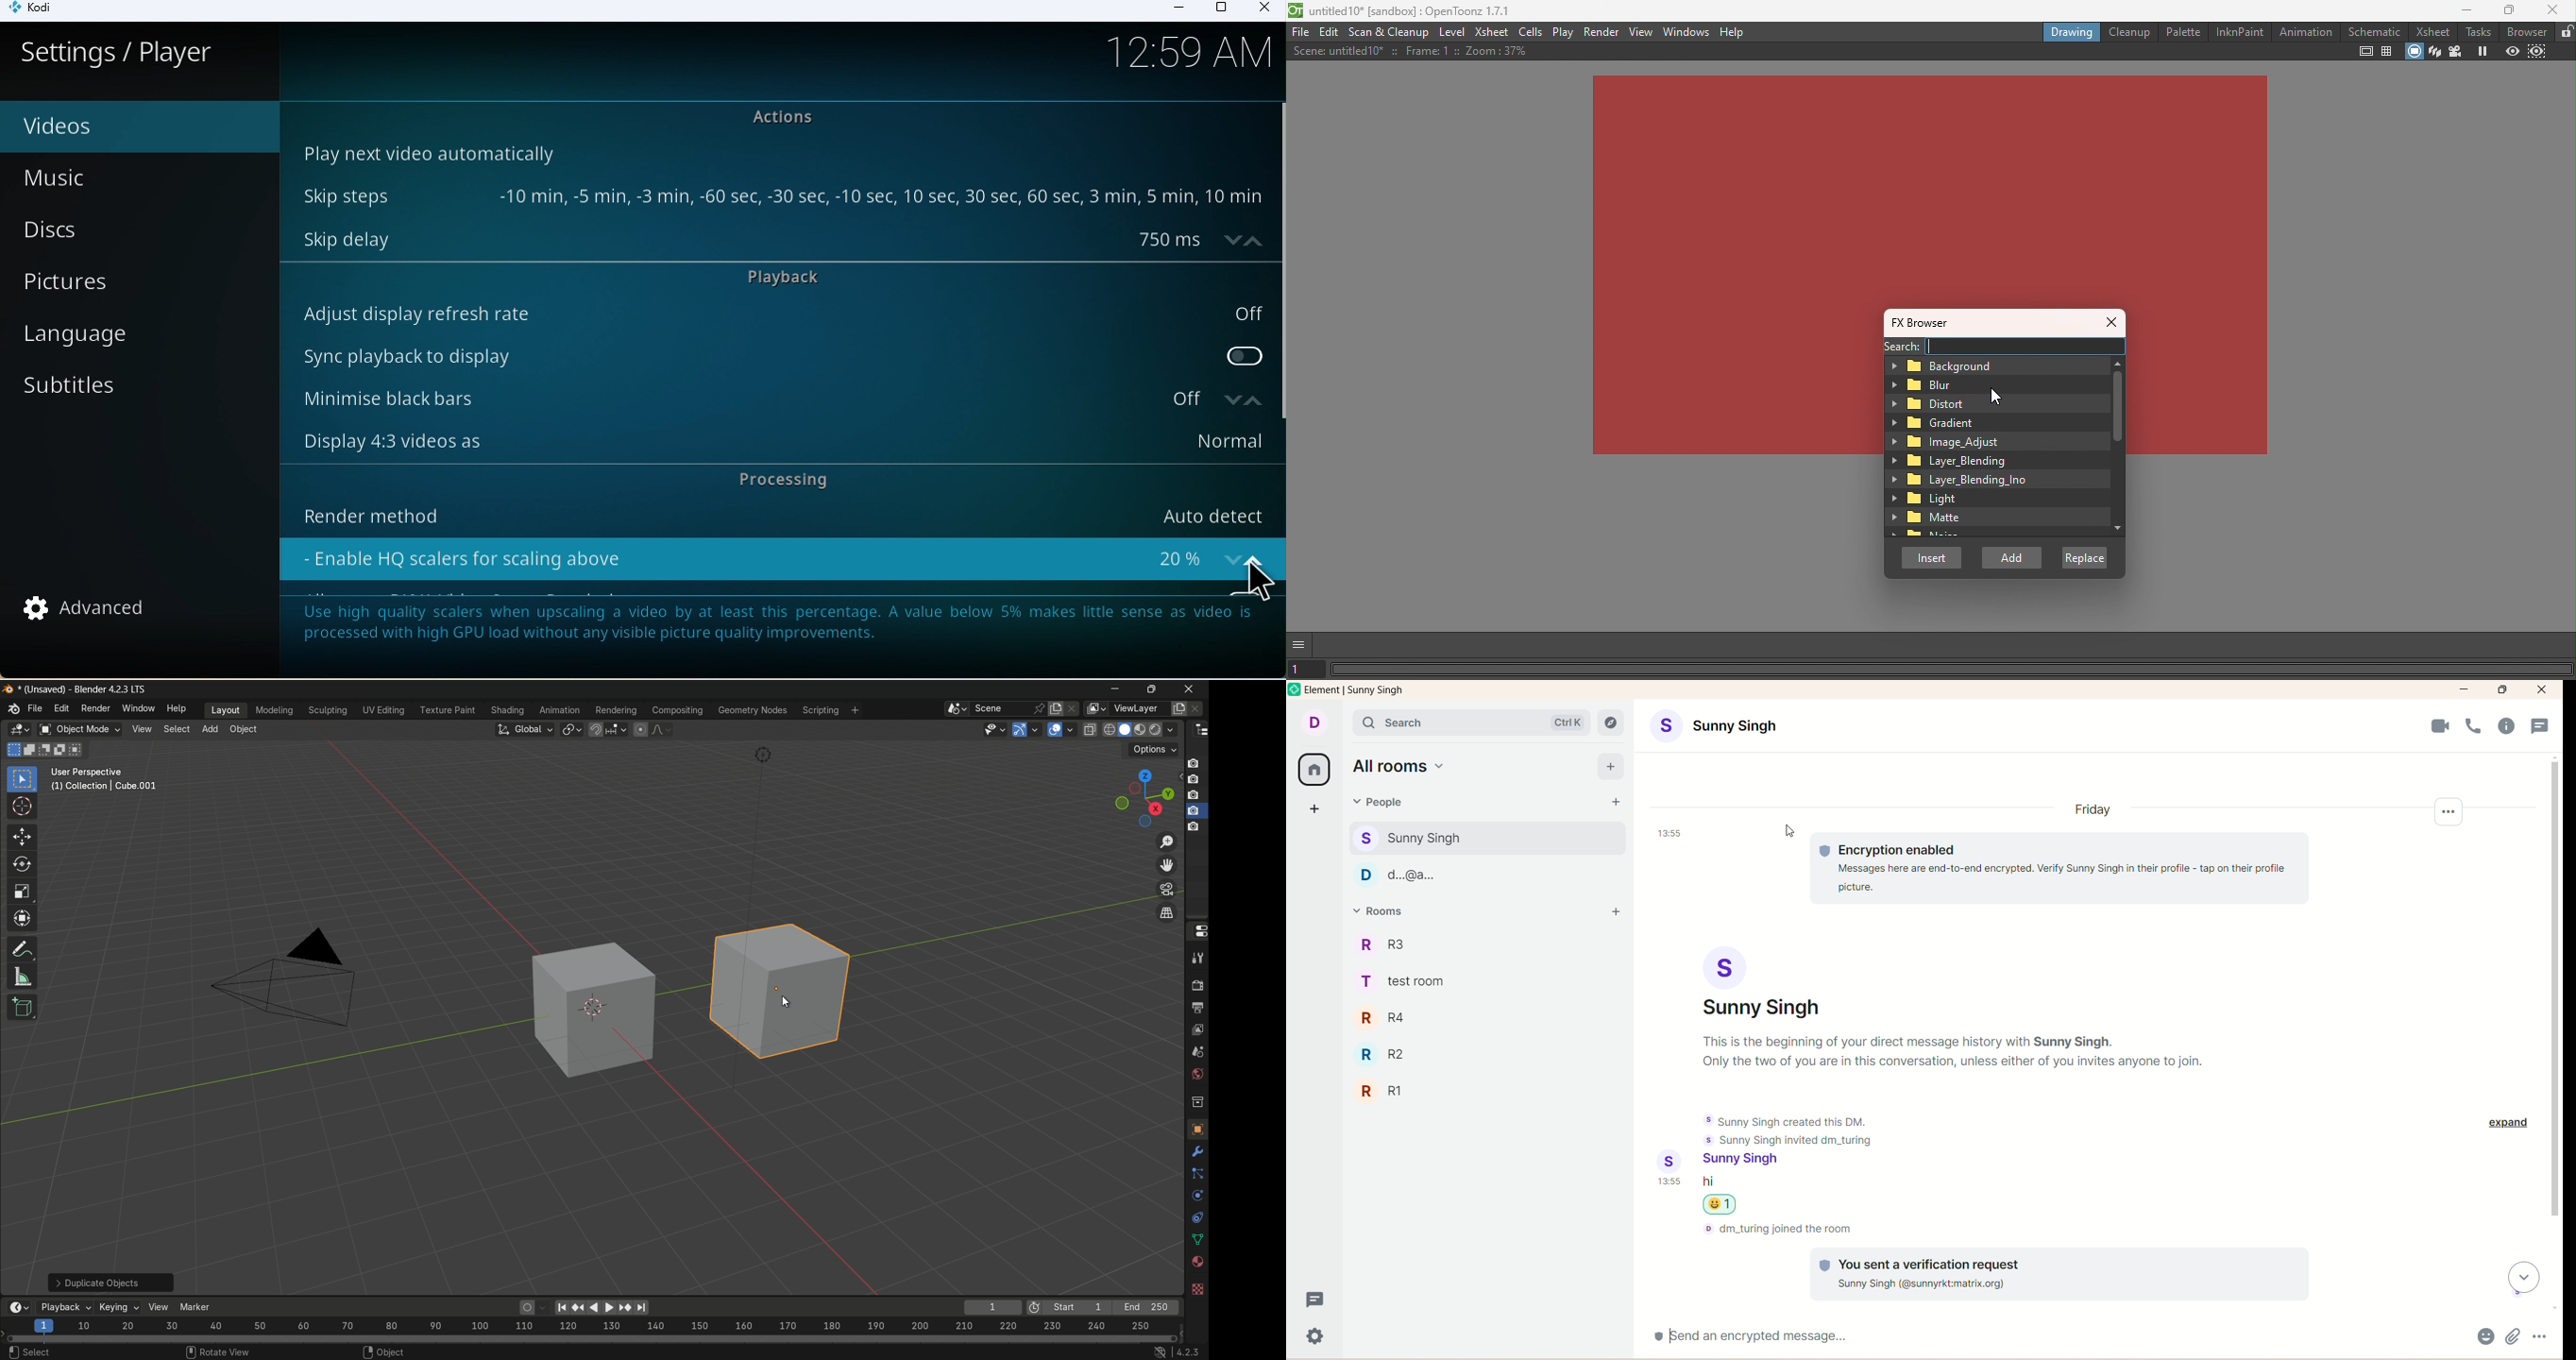 The image size is (2576, 1372). Describe the element at coordinates (1197, 1050) in the screenshot. I see `scene` at that location.